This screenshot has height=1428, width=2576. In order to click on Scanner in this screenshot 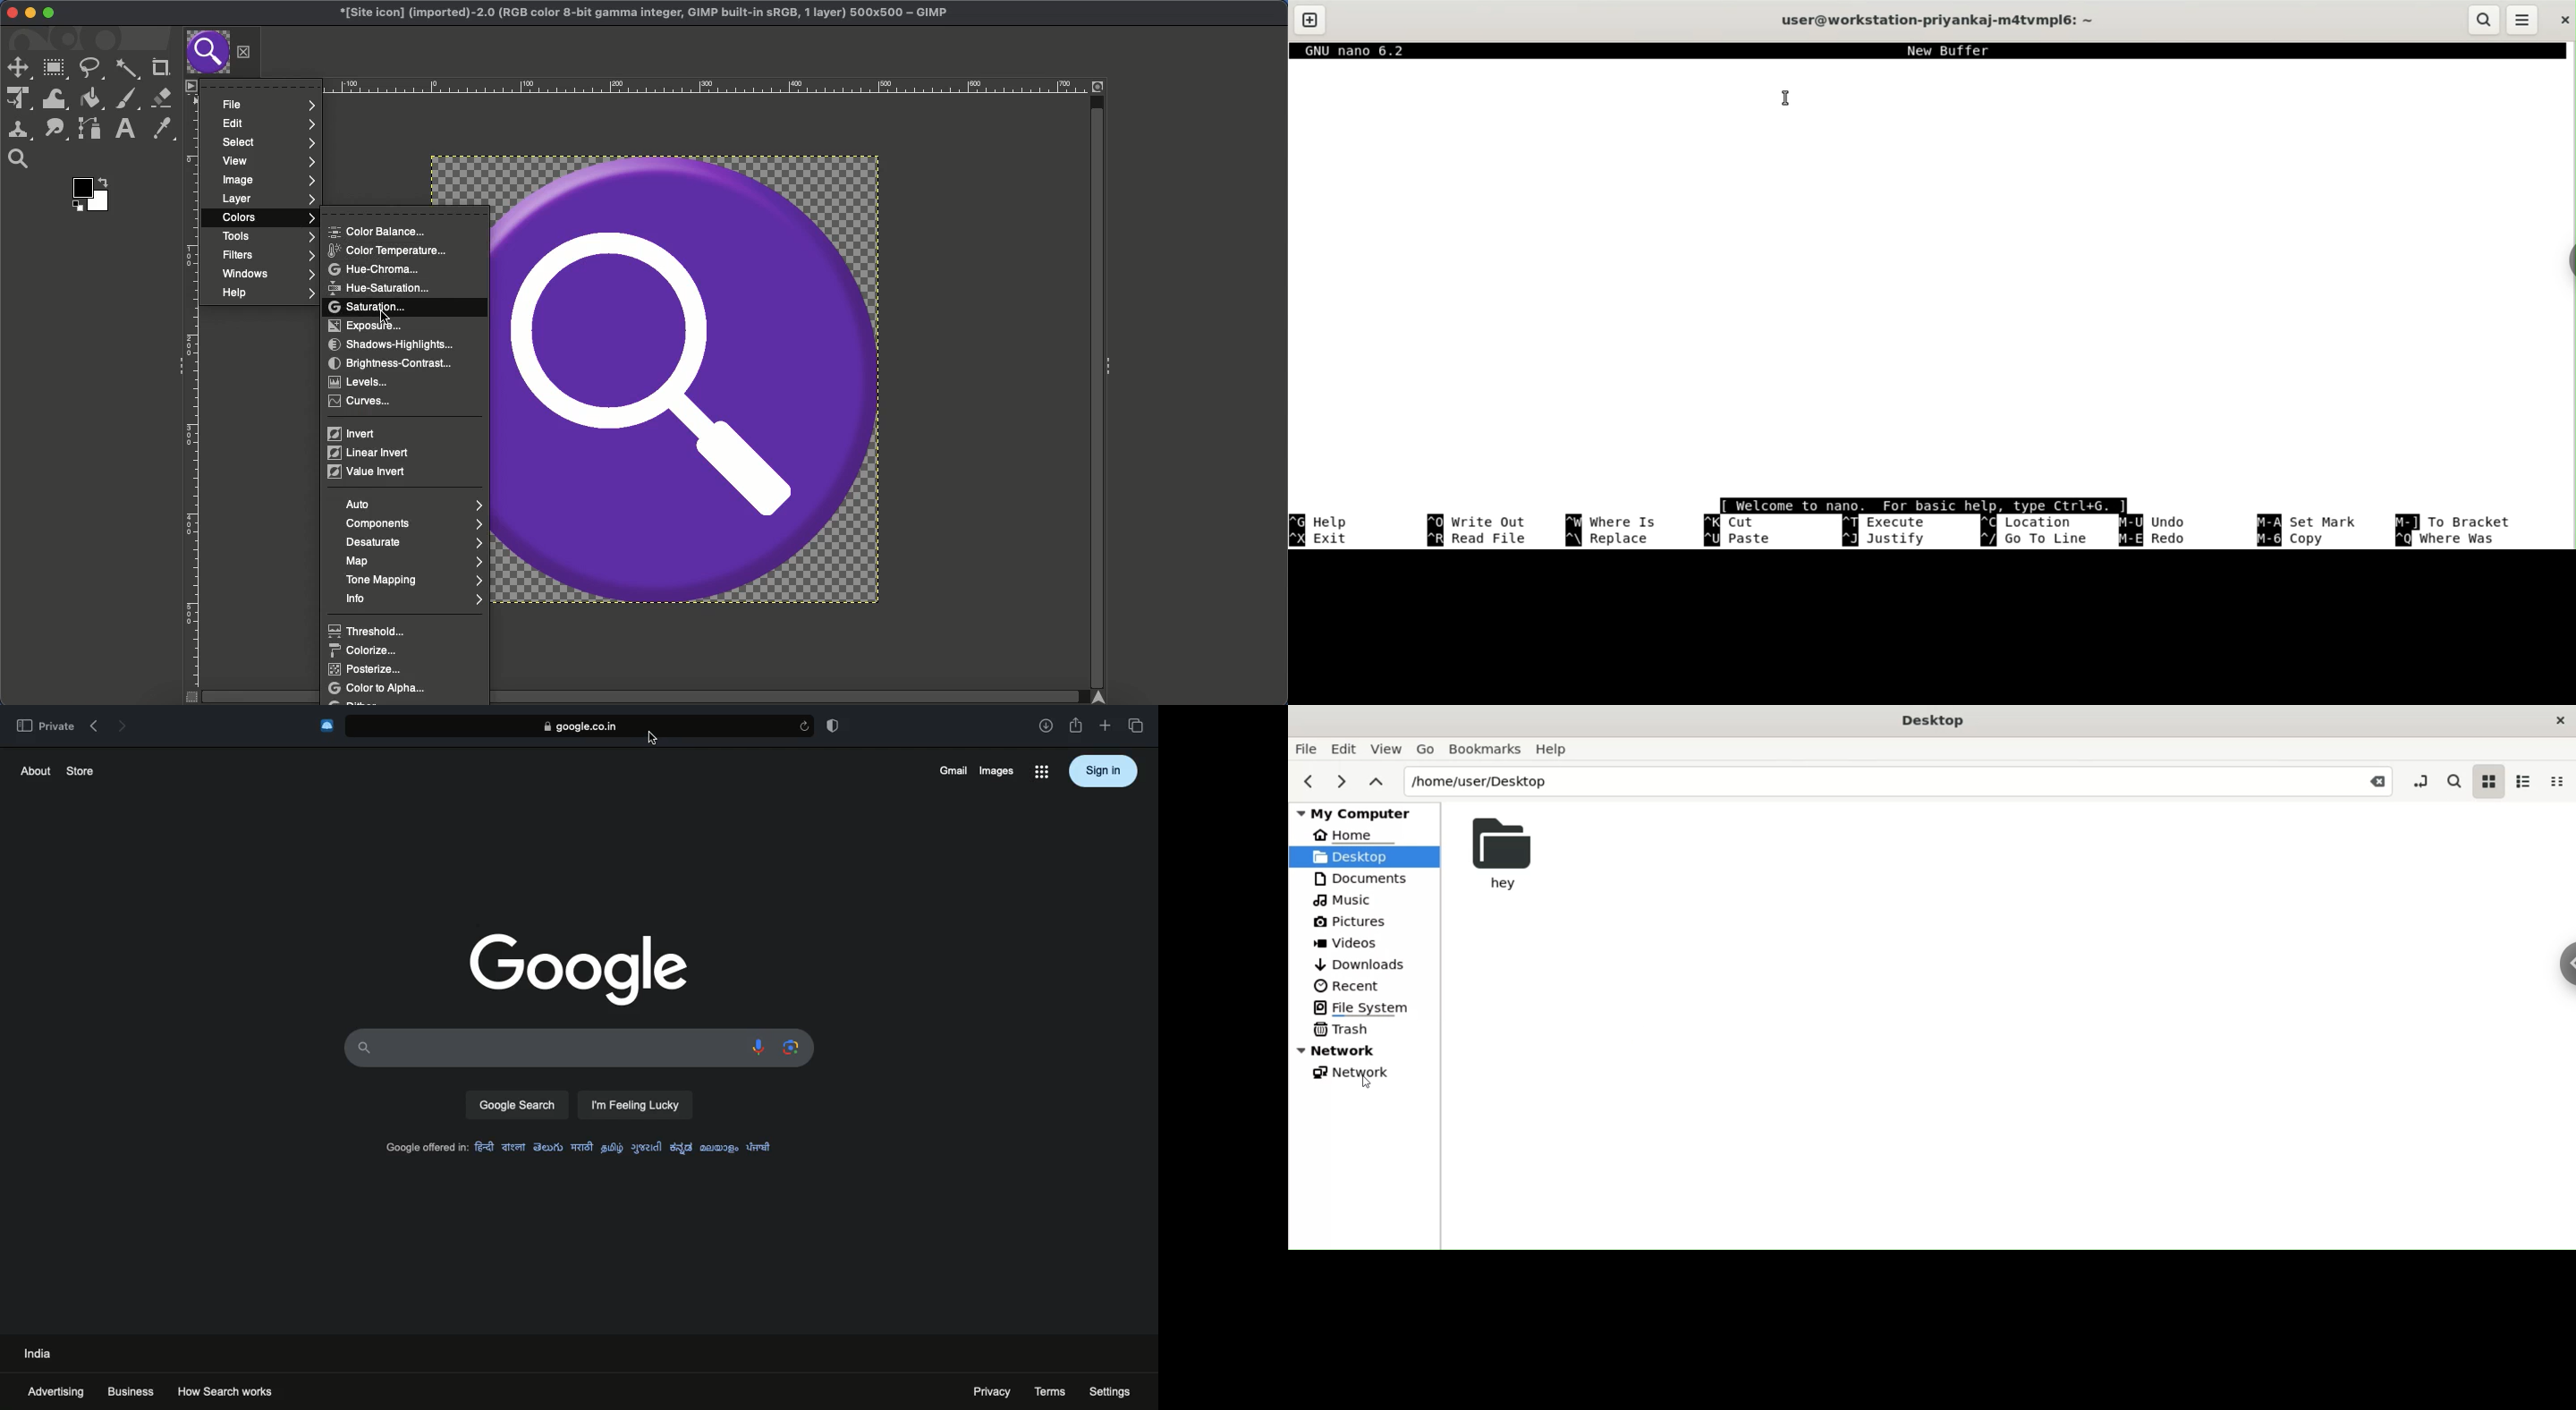, I will do `click(788, 1047)`.